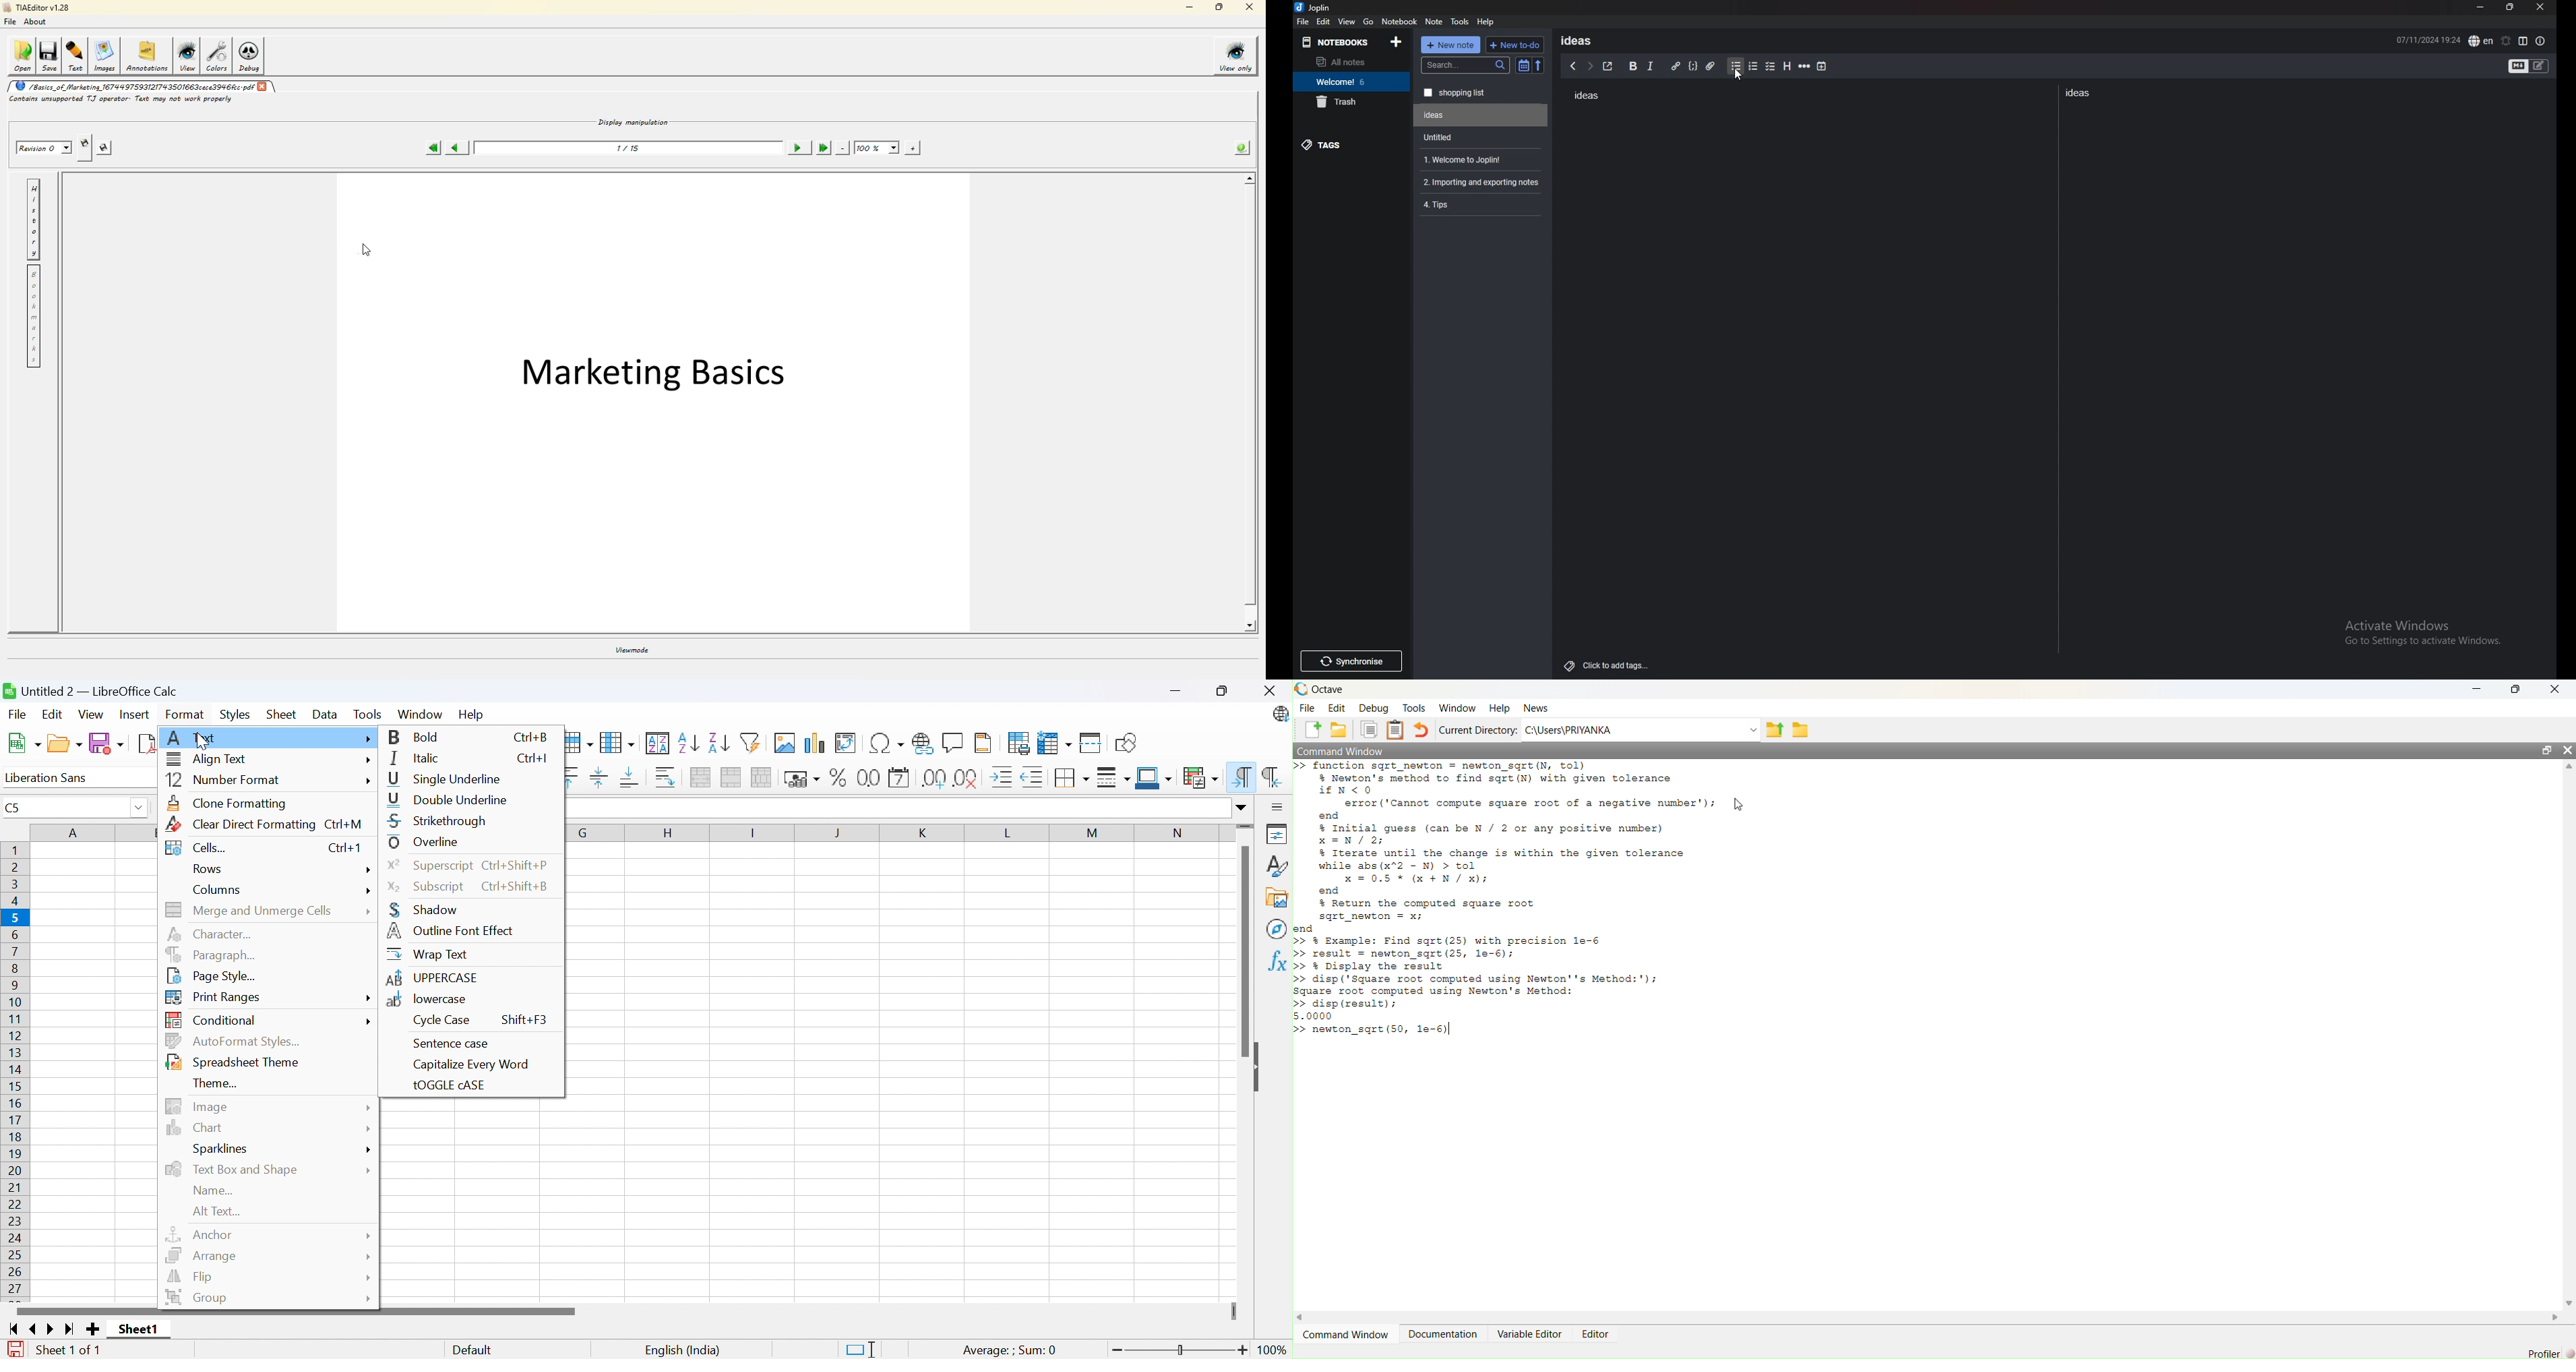 This screenshot has width=2576, height=1372. Describe the element at coordinates (1771, 67) in the screenshot. I see `checkbox` at that location.